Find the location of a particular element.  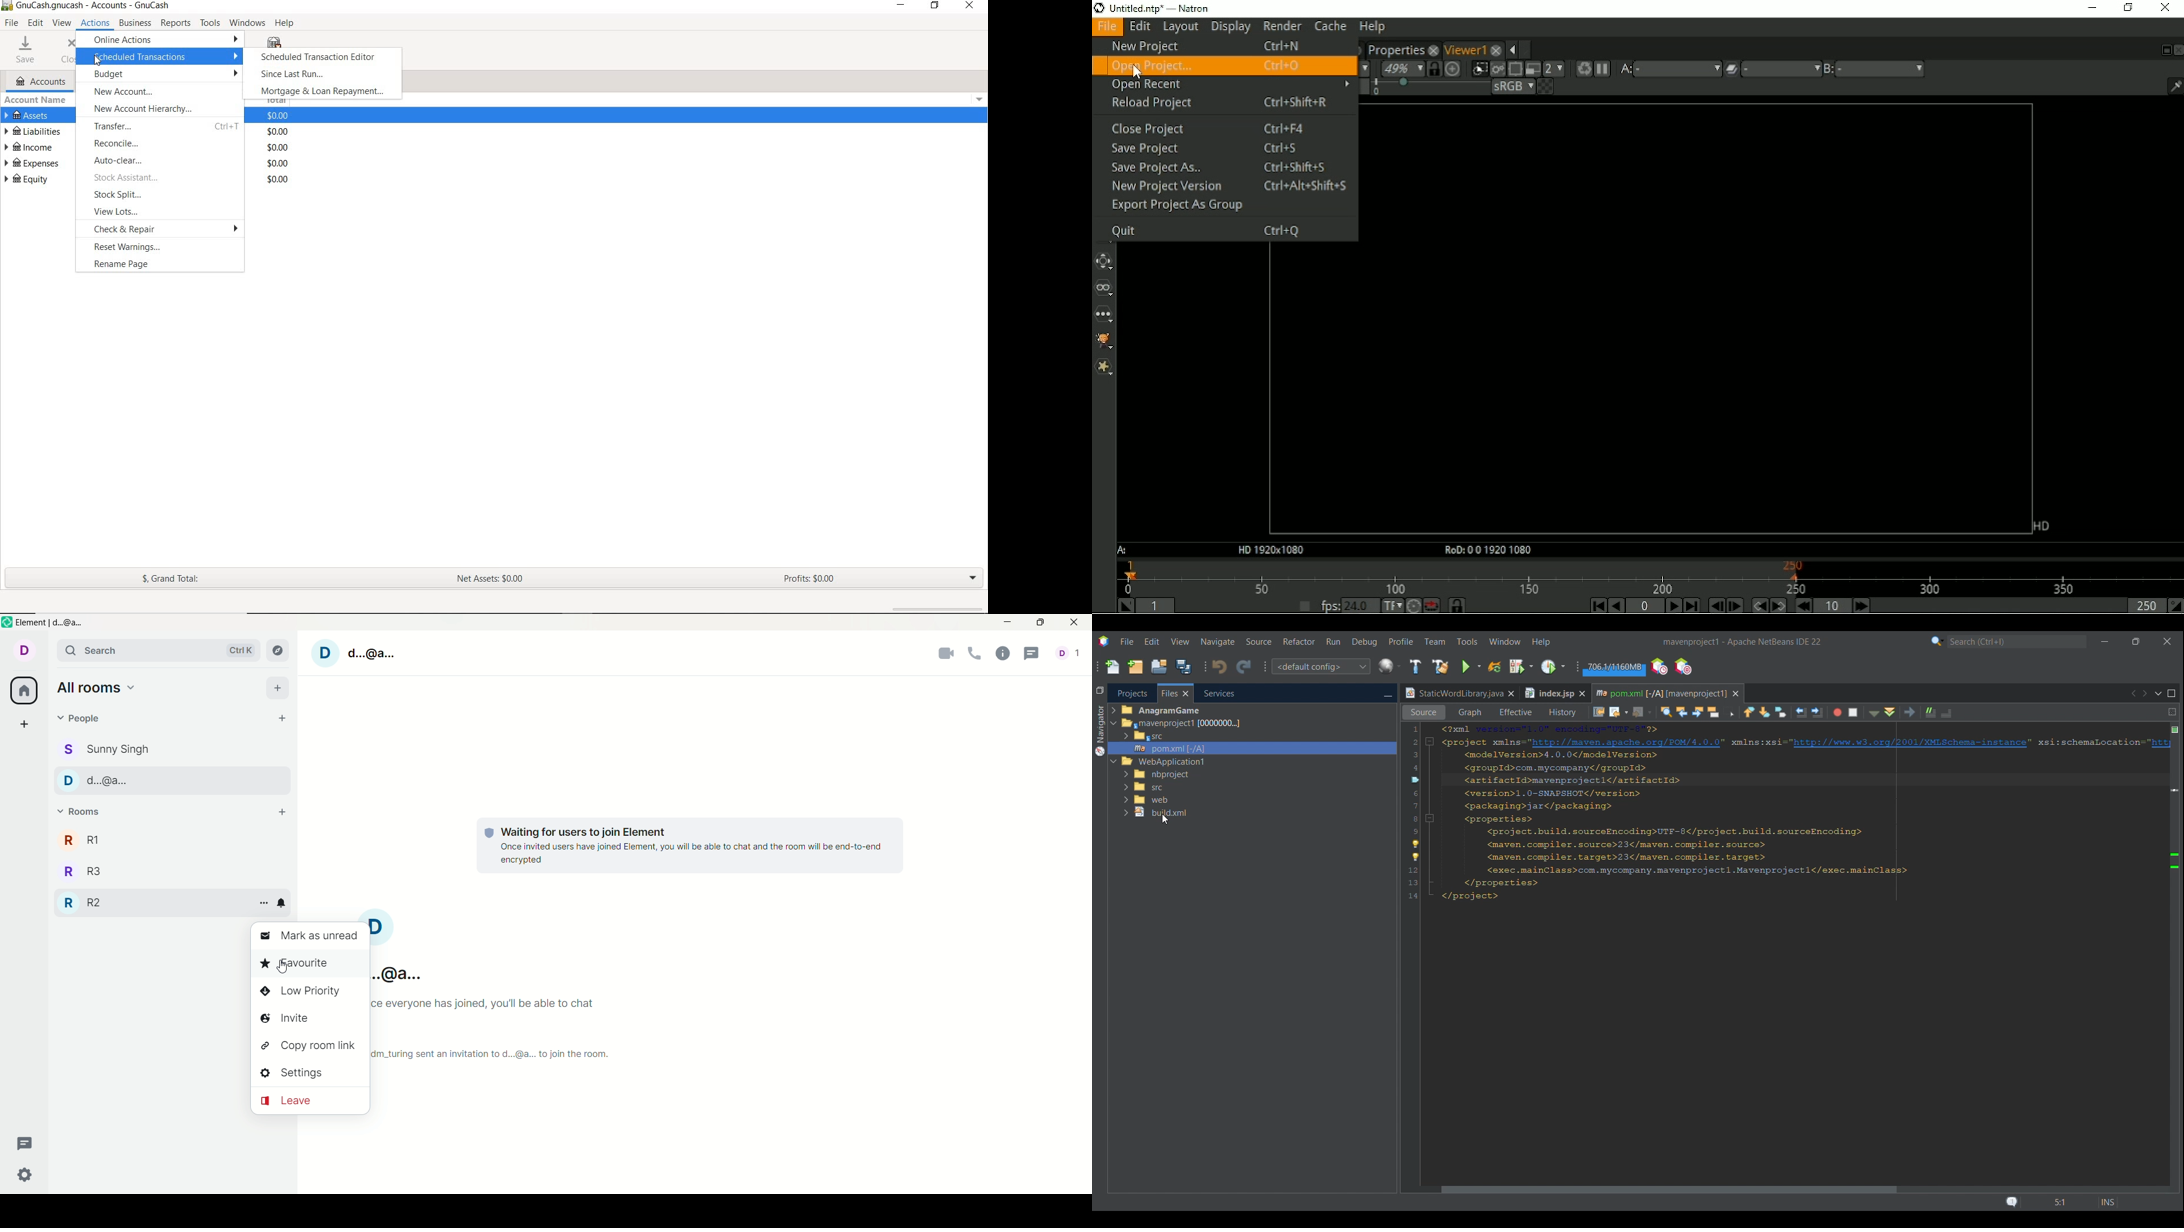

Refactor menu is located at coordinates (1298, 641).